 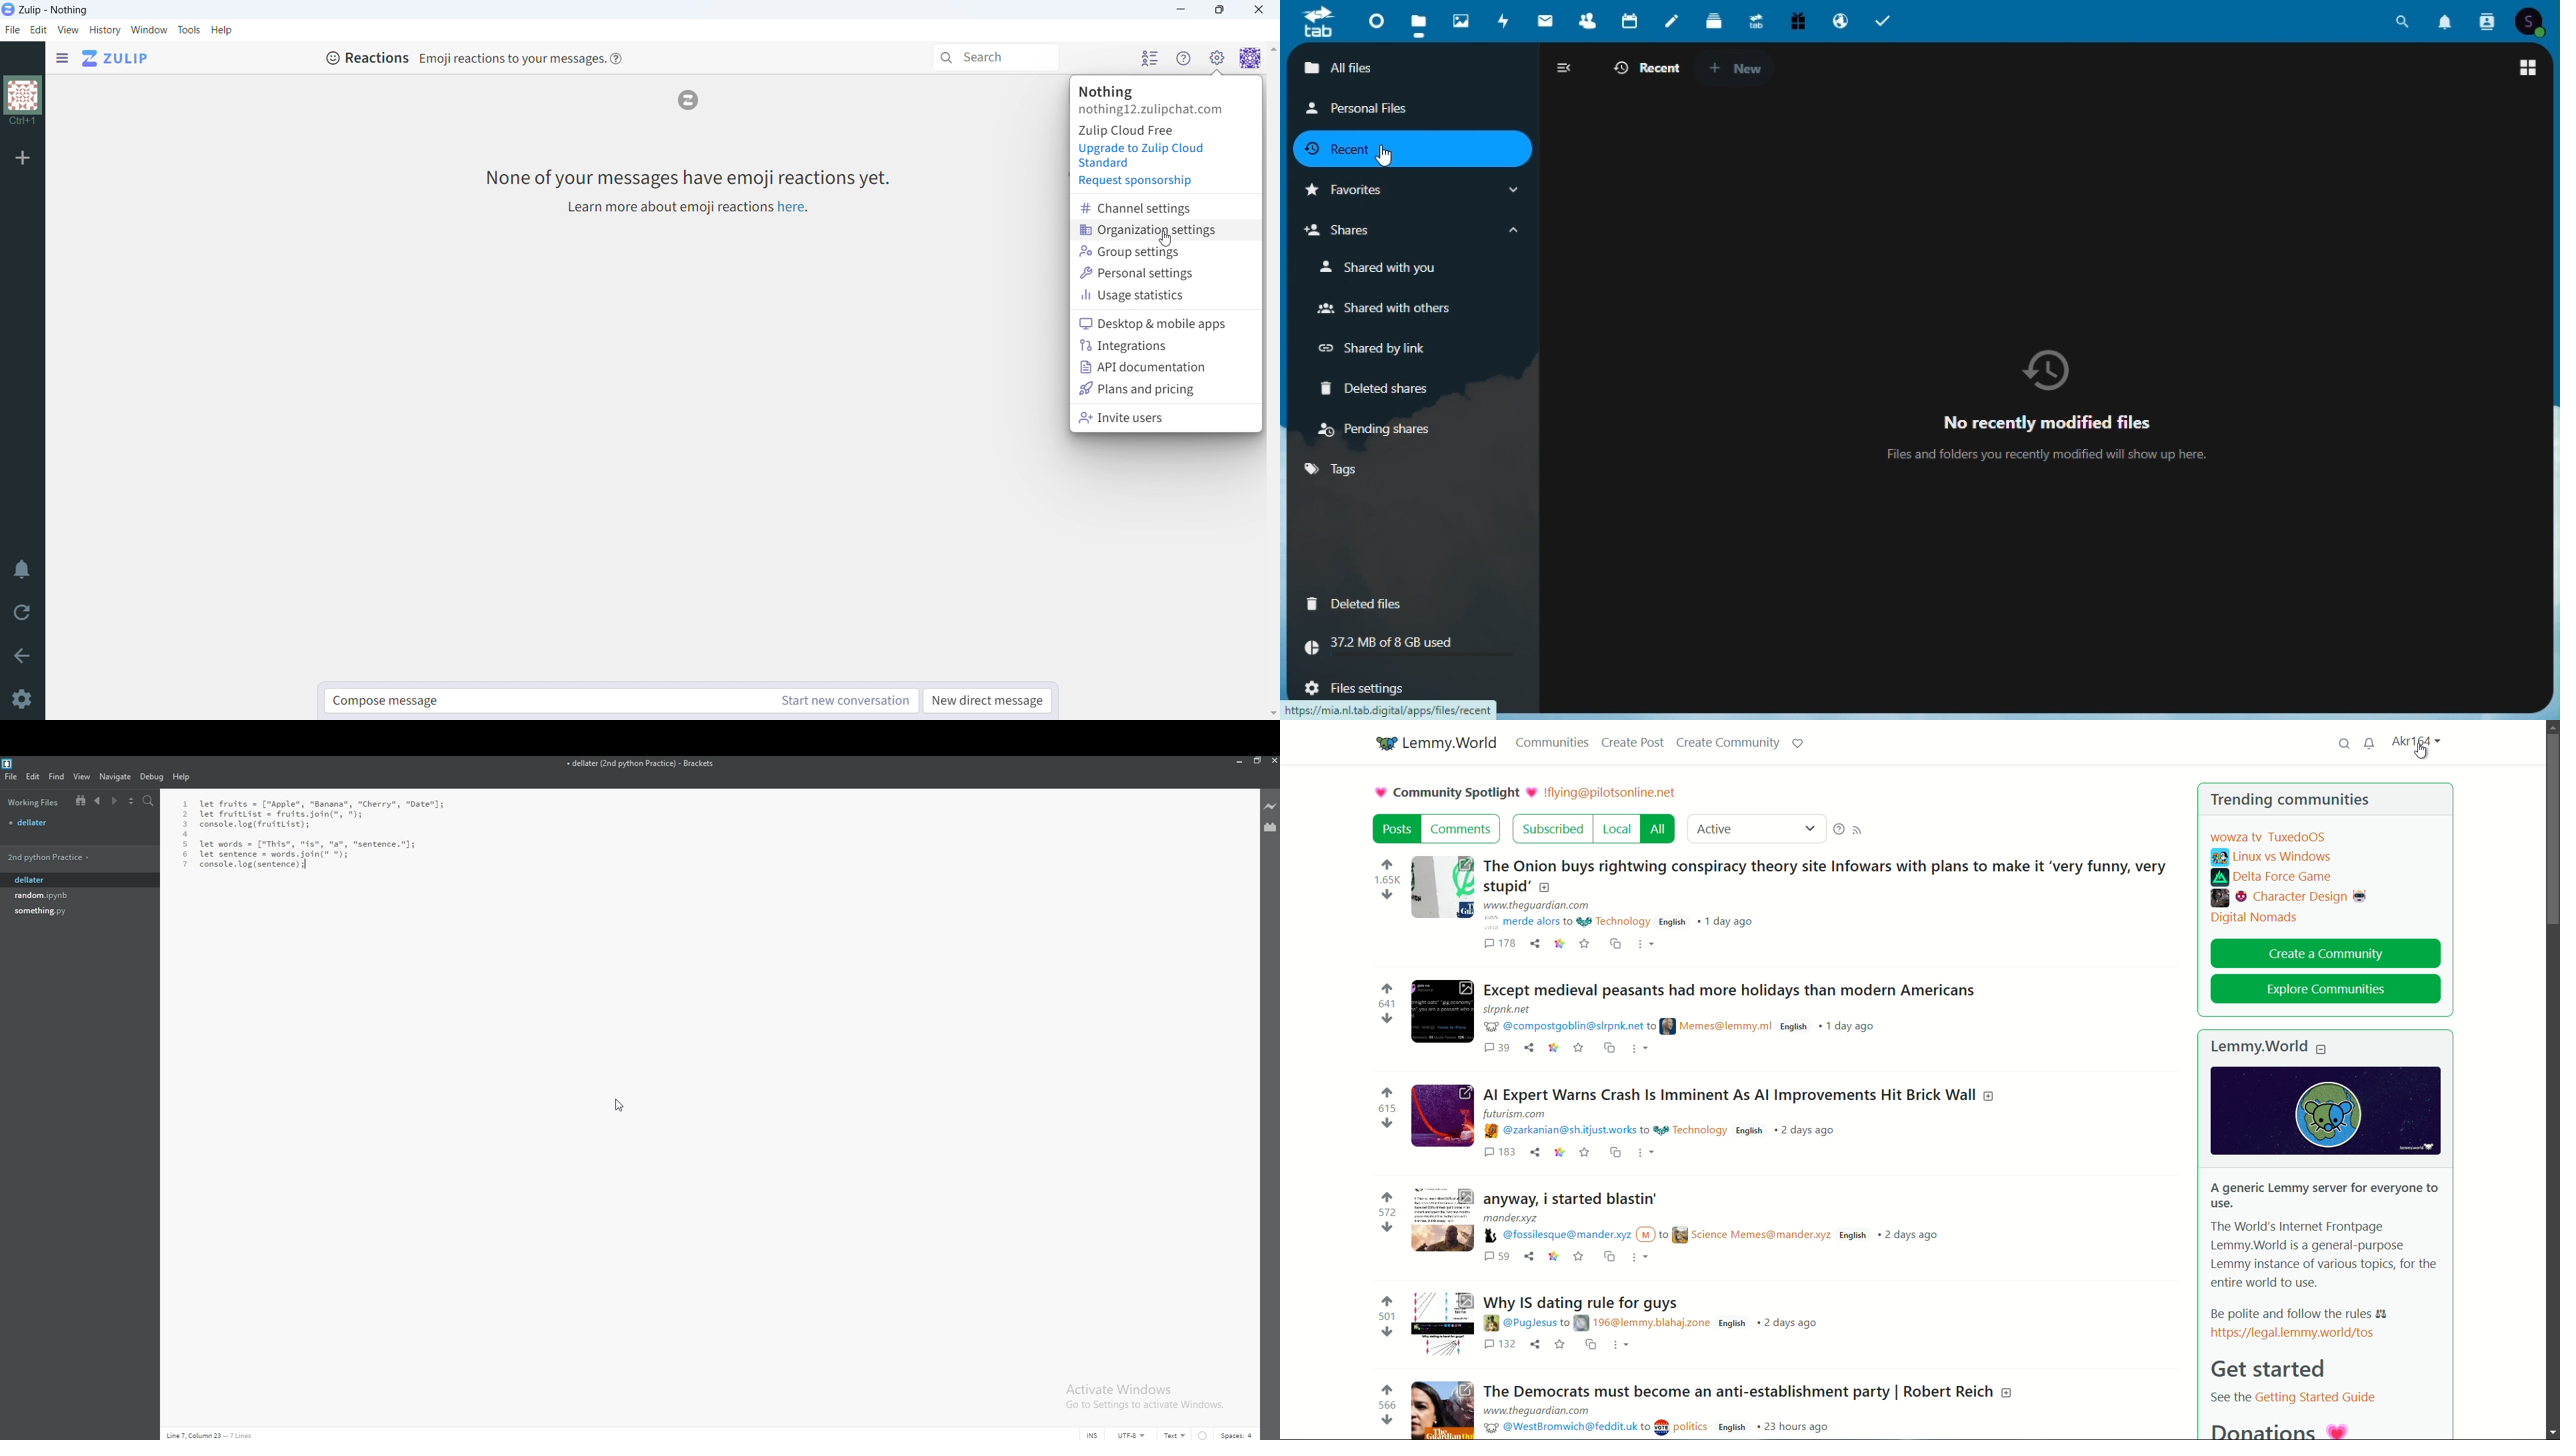 What do you see at coordinates (1398, 709) in the screenshot?
I see `URL` at bounding box center [1398, 709].